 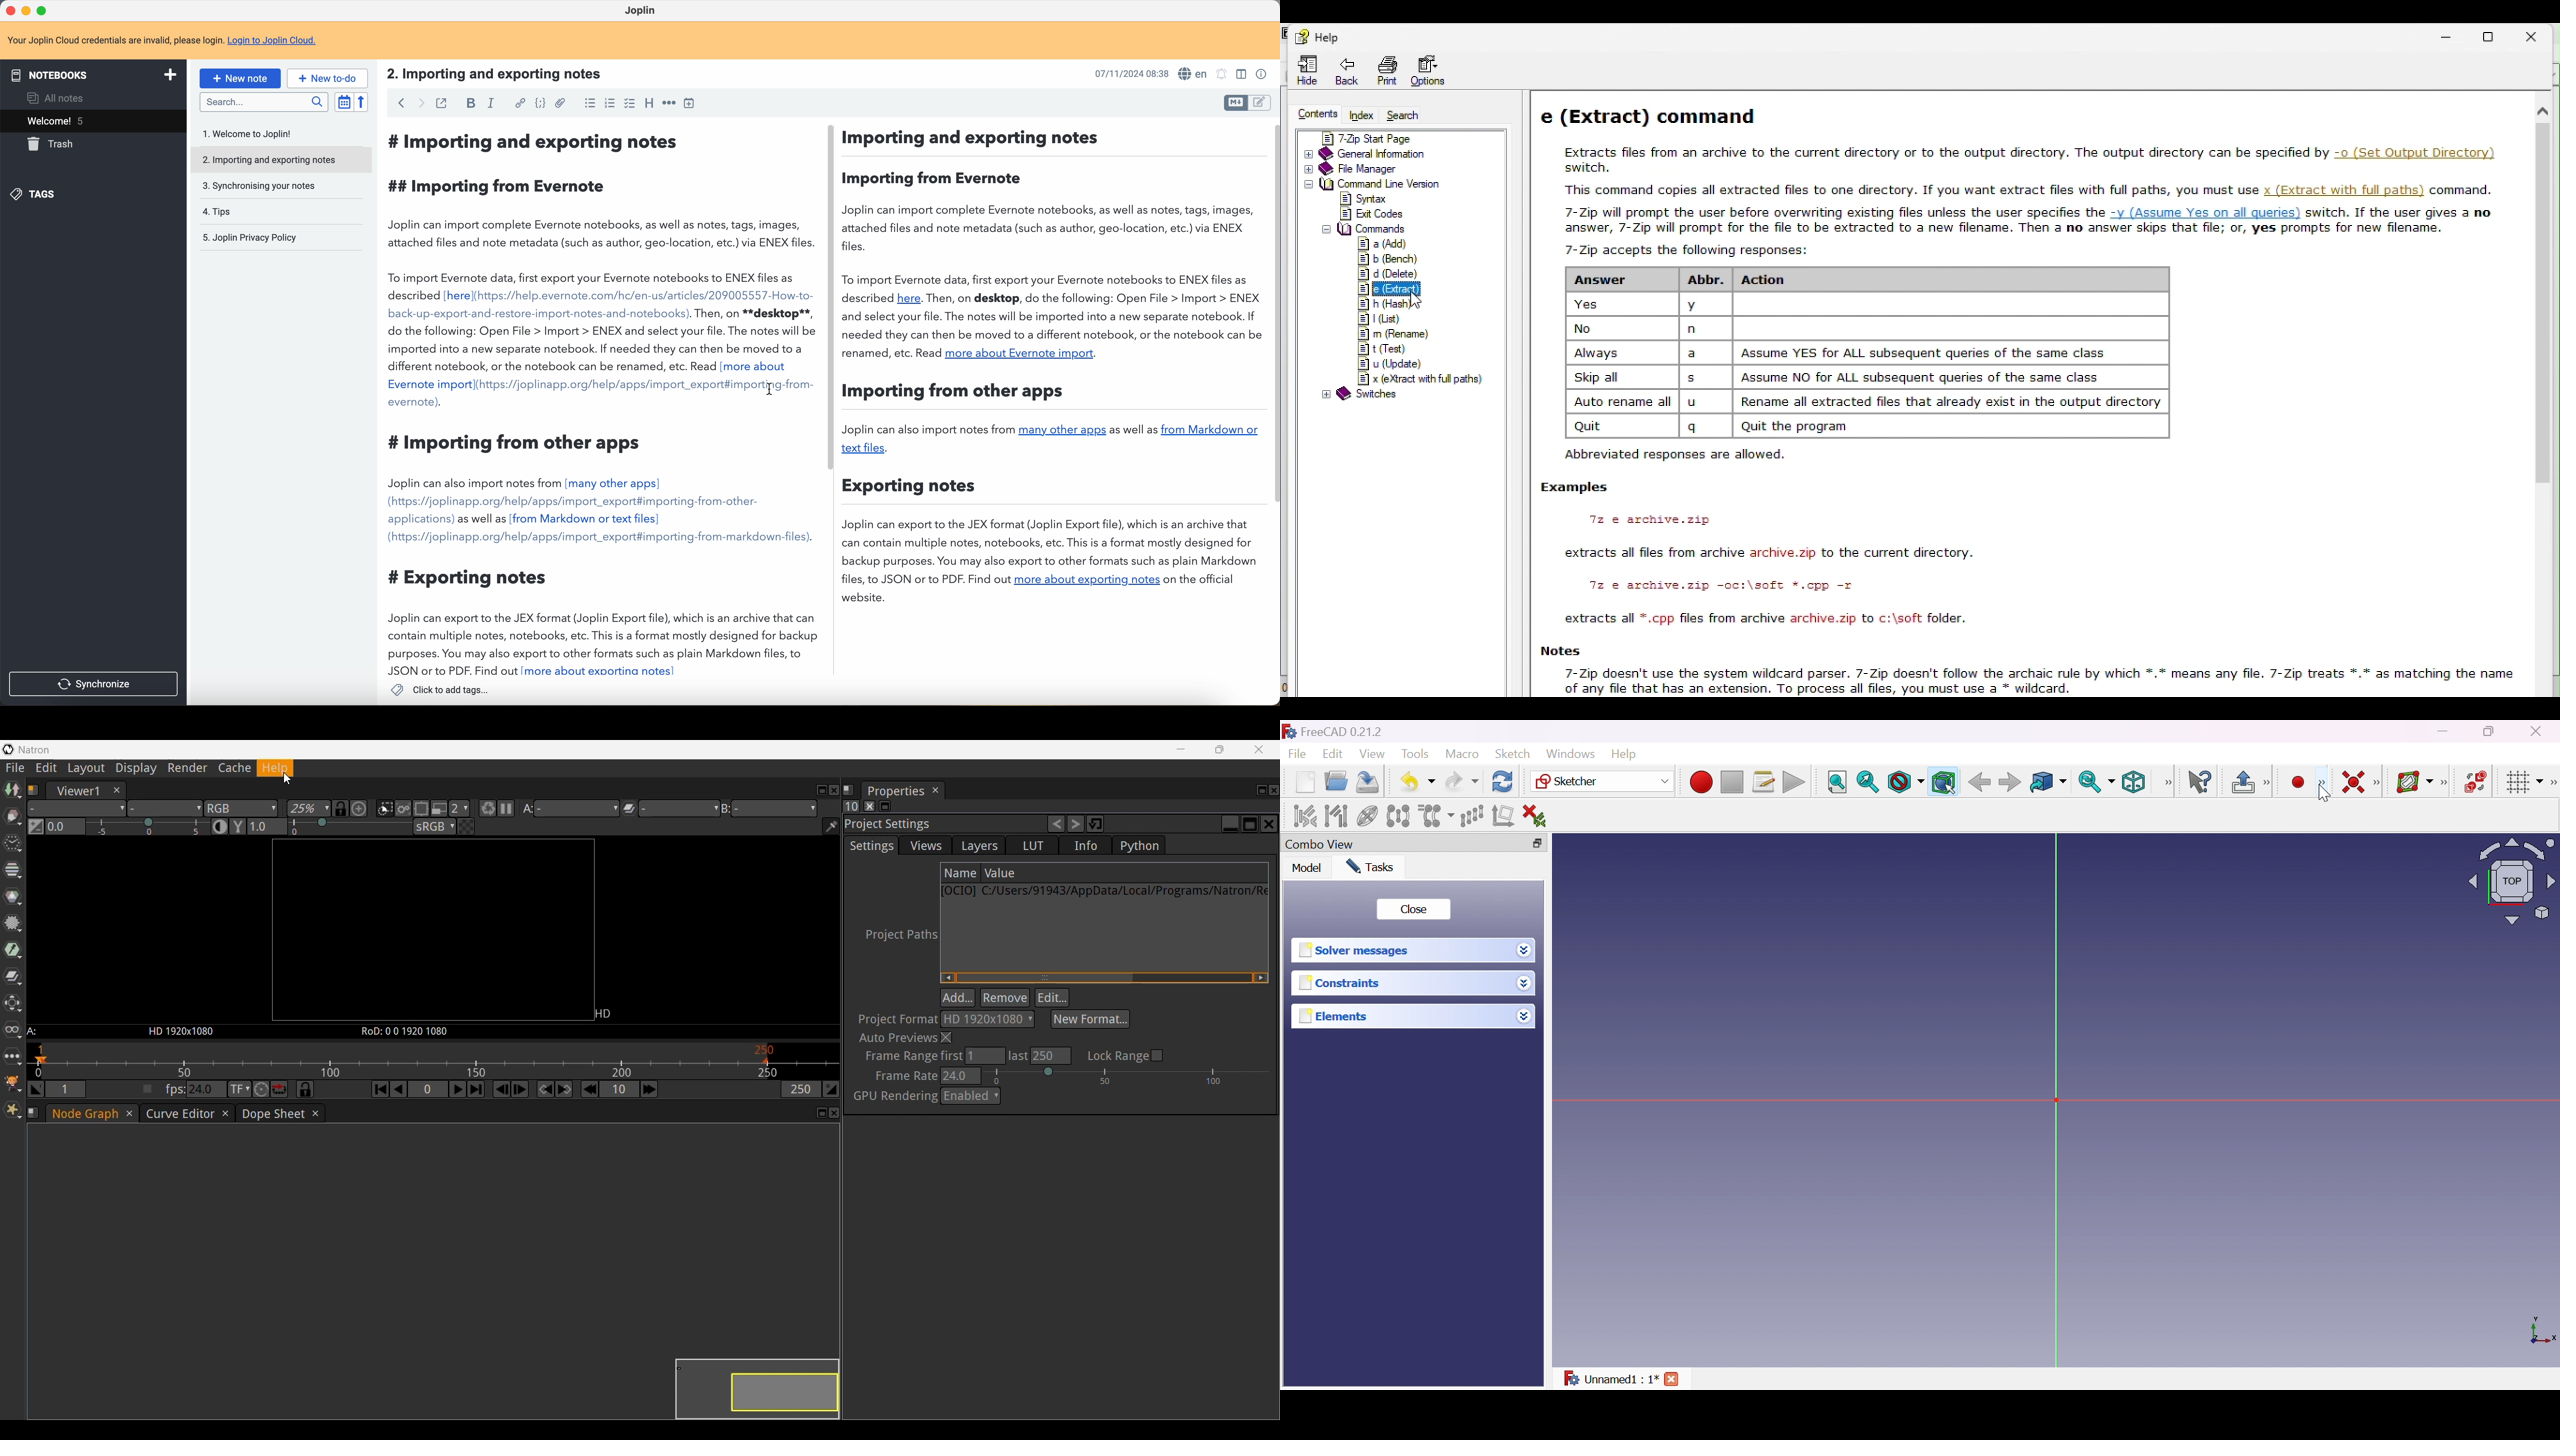 What do you see at coordinates (1193, 73) in the screenshot?
I see `spell checker` at bounding box center [1193, 73].